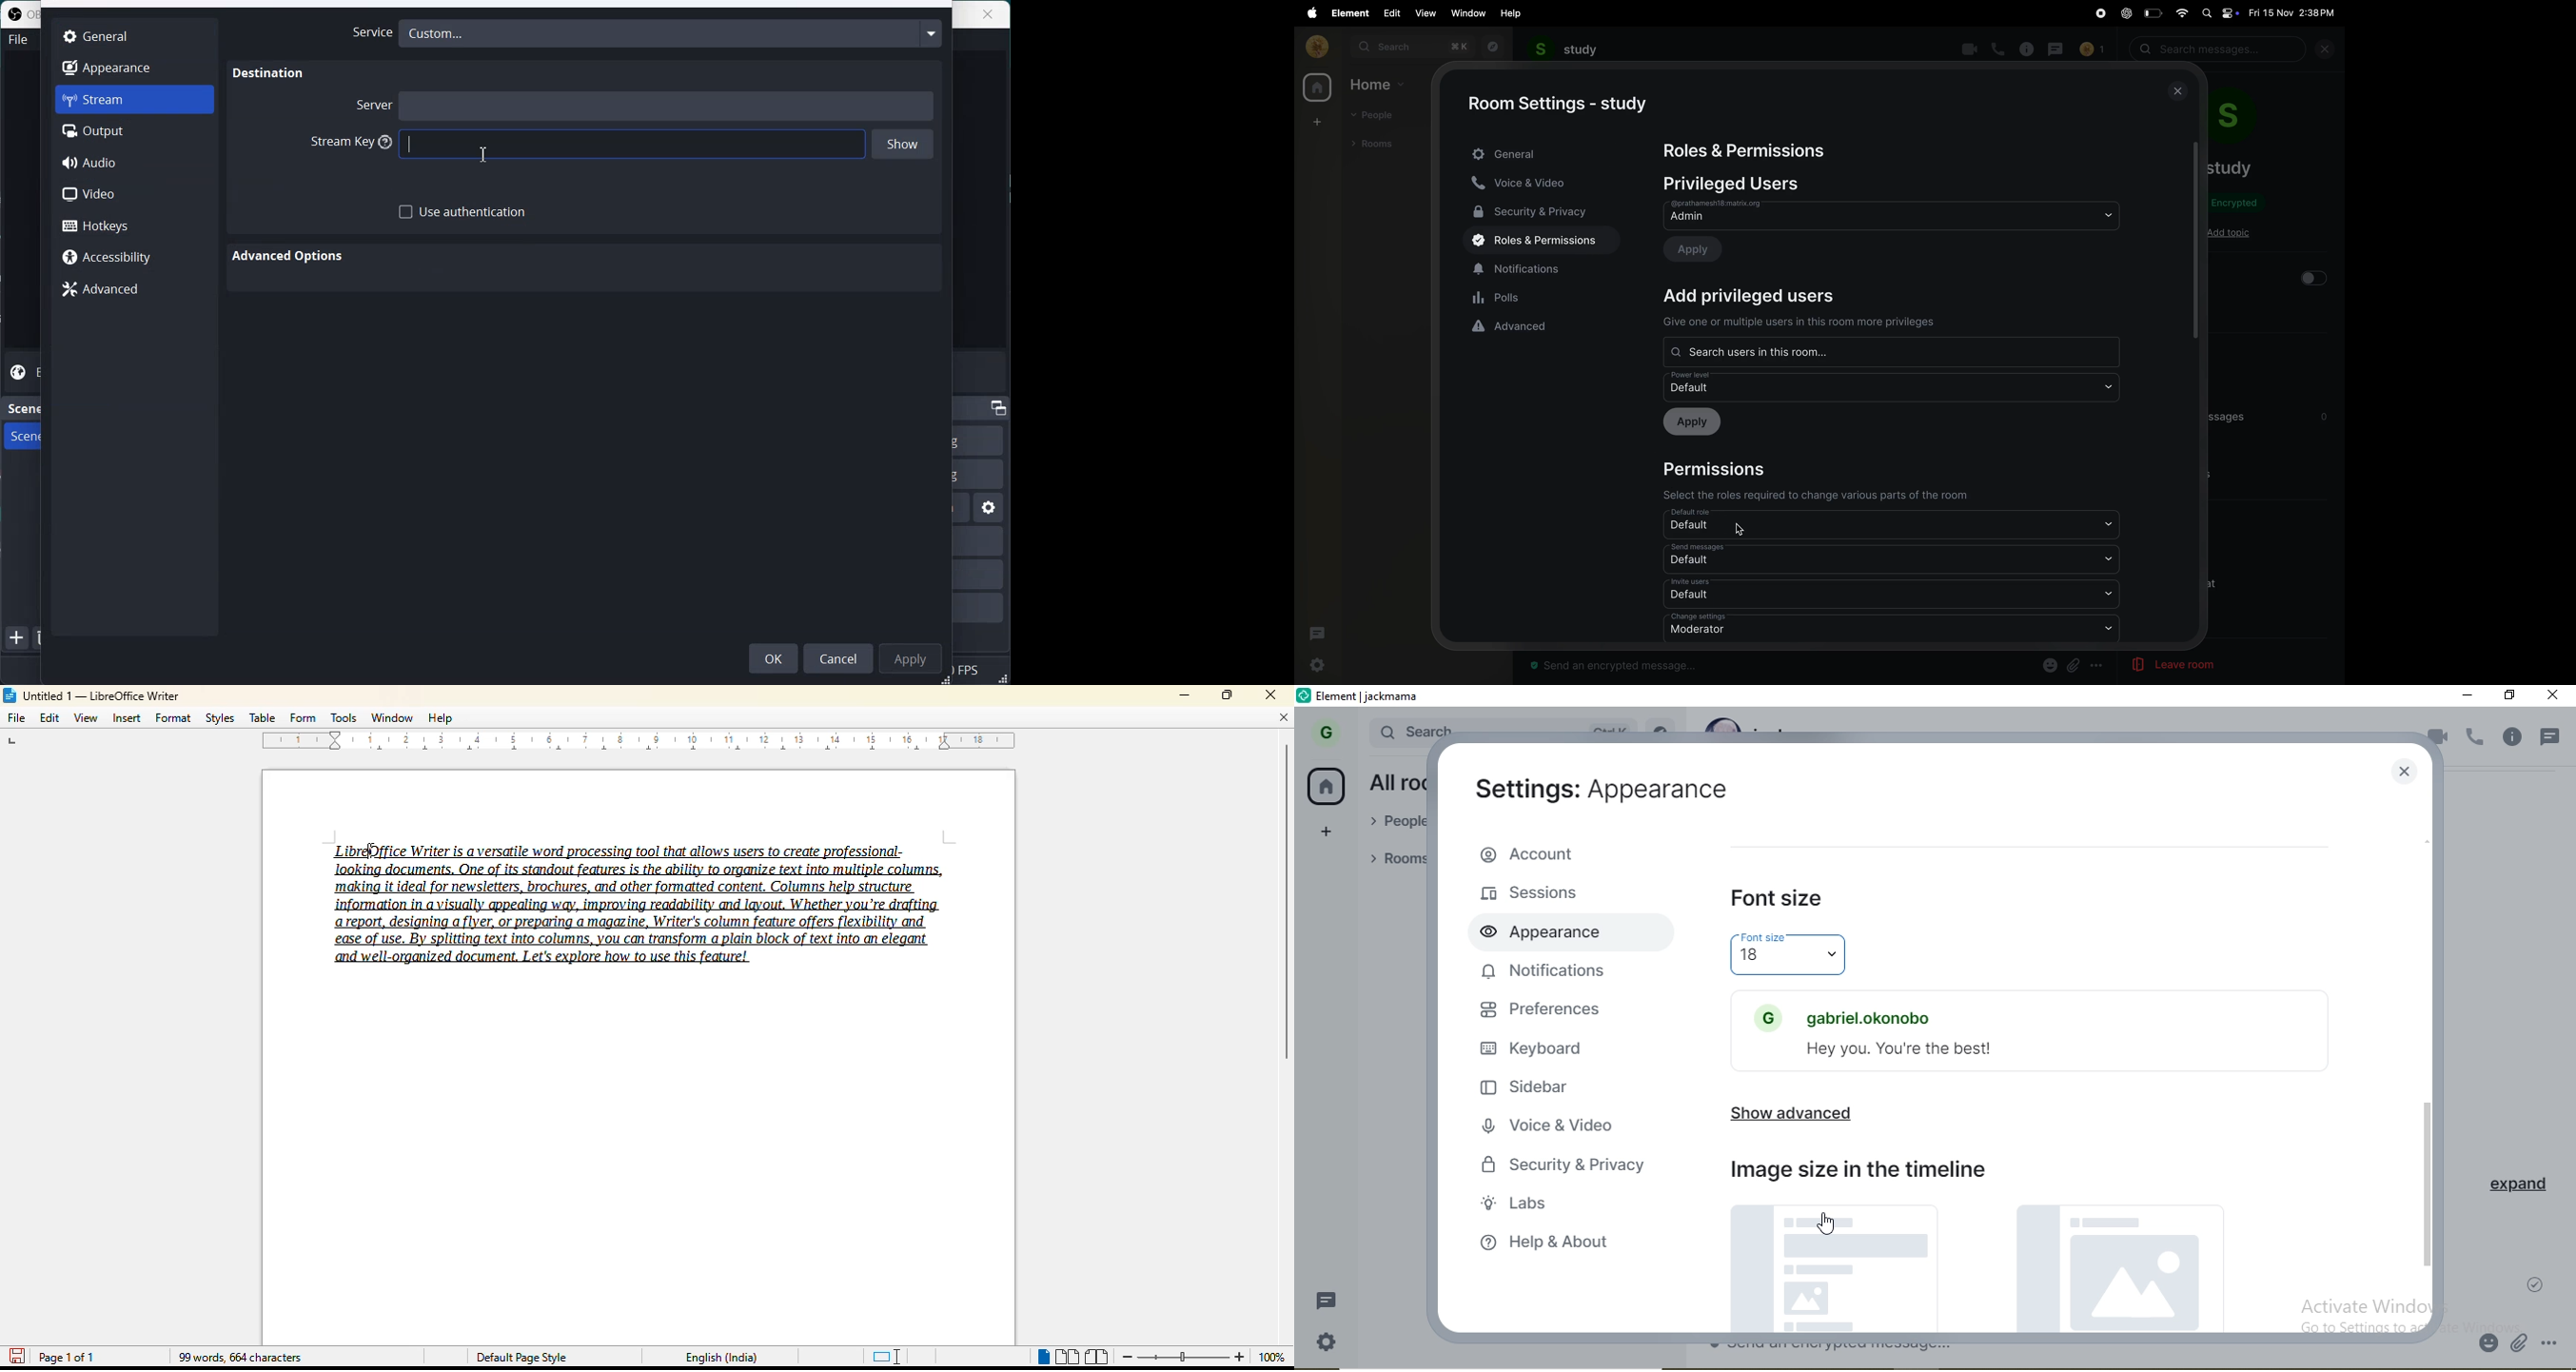 This screenshot has height=1372, width=2576. What do you see at coordinates (2048, 665) in the screenshot?
I see `emoji` at bounding box center [2048, 665].